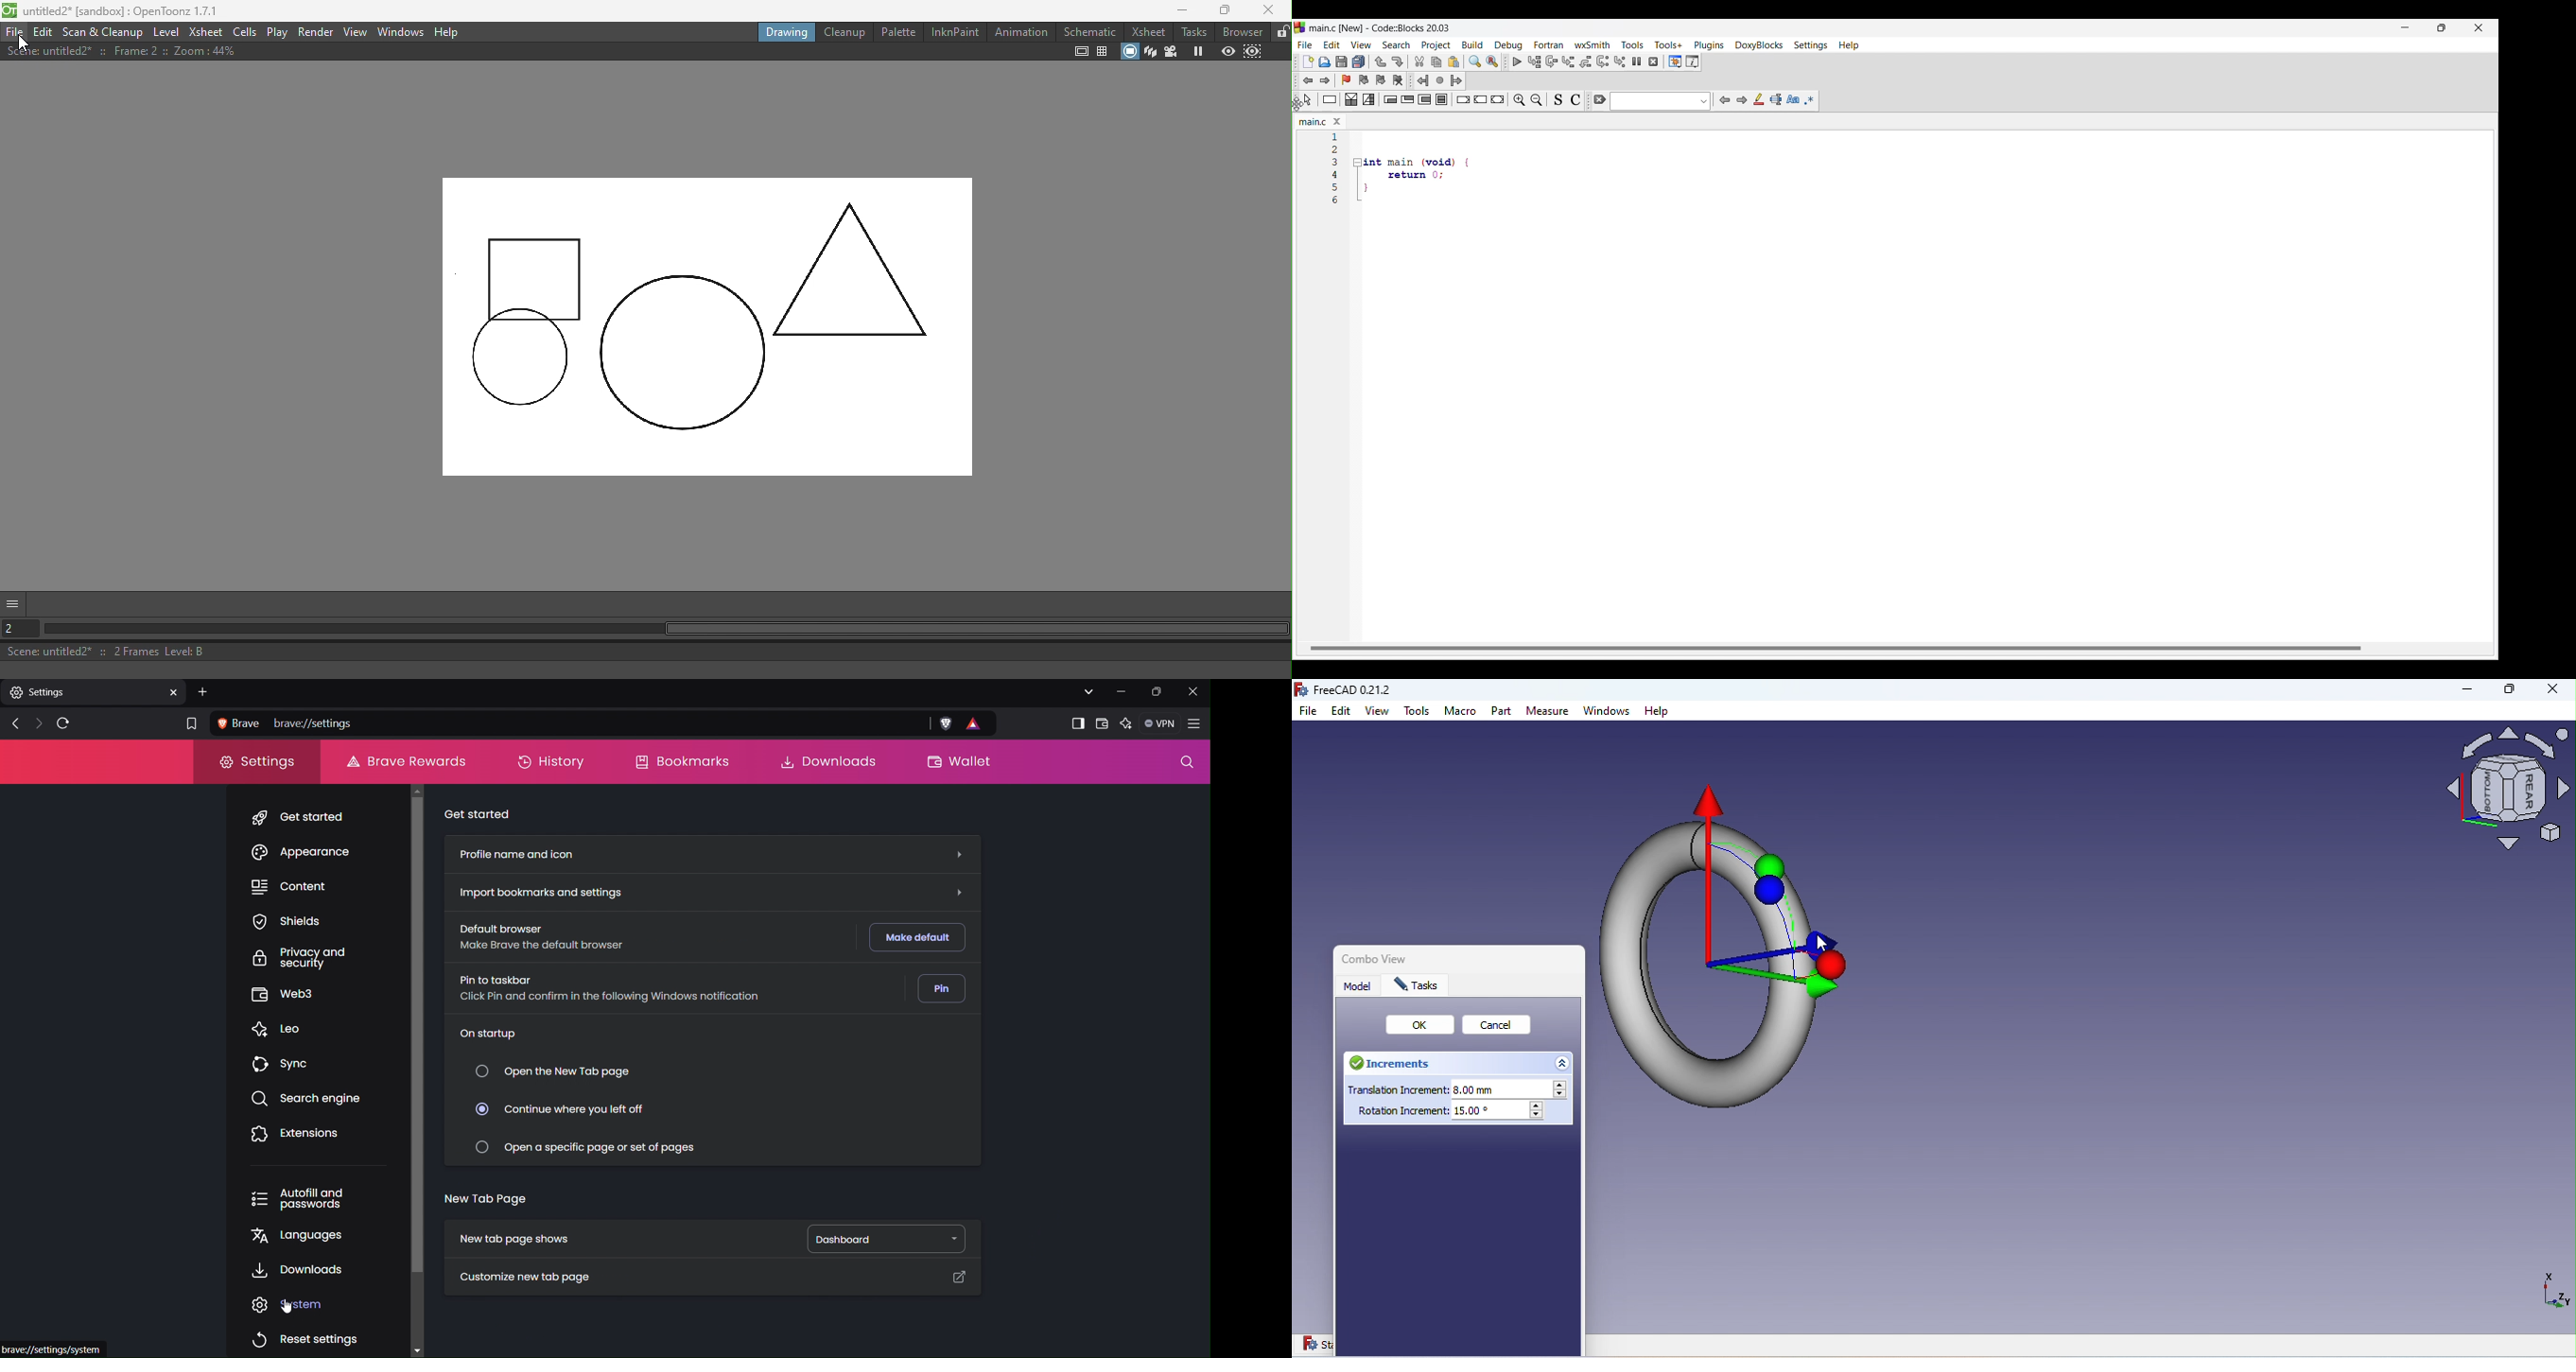 The width and height of the screenshot is (2576, 1372). I want to click on Move to X-axis, so click(1708, 805).